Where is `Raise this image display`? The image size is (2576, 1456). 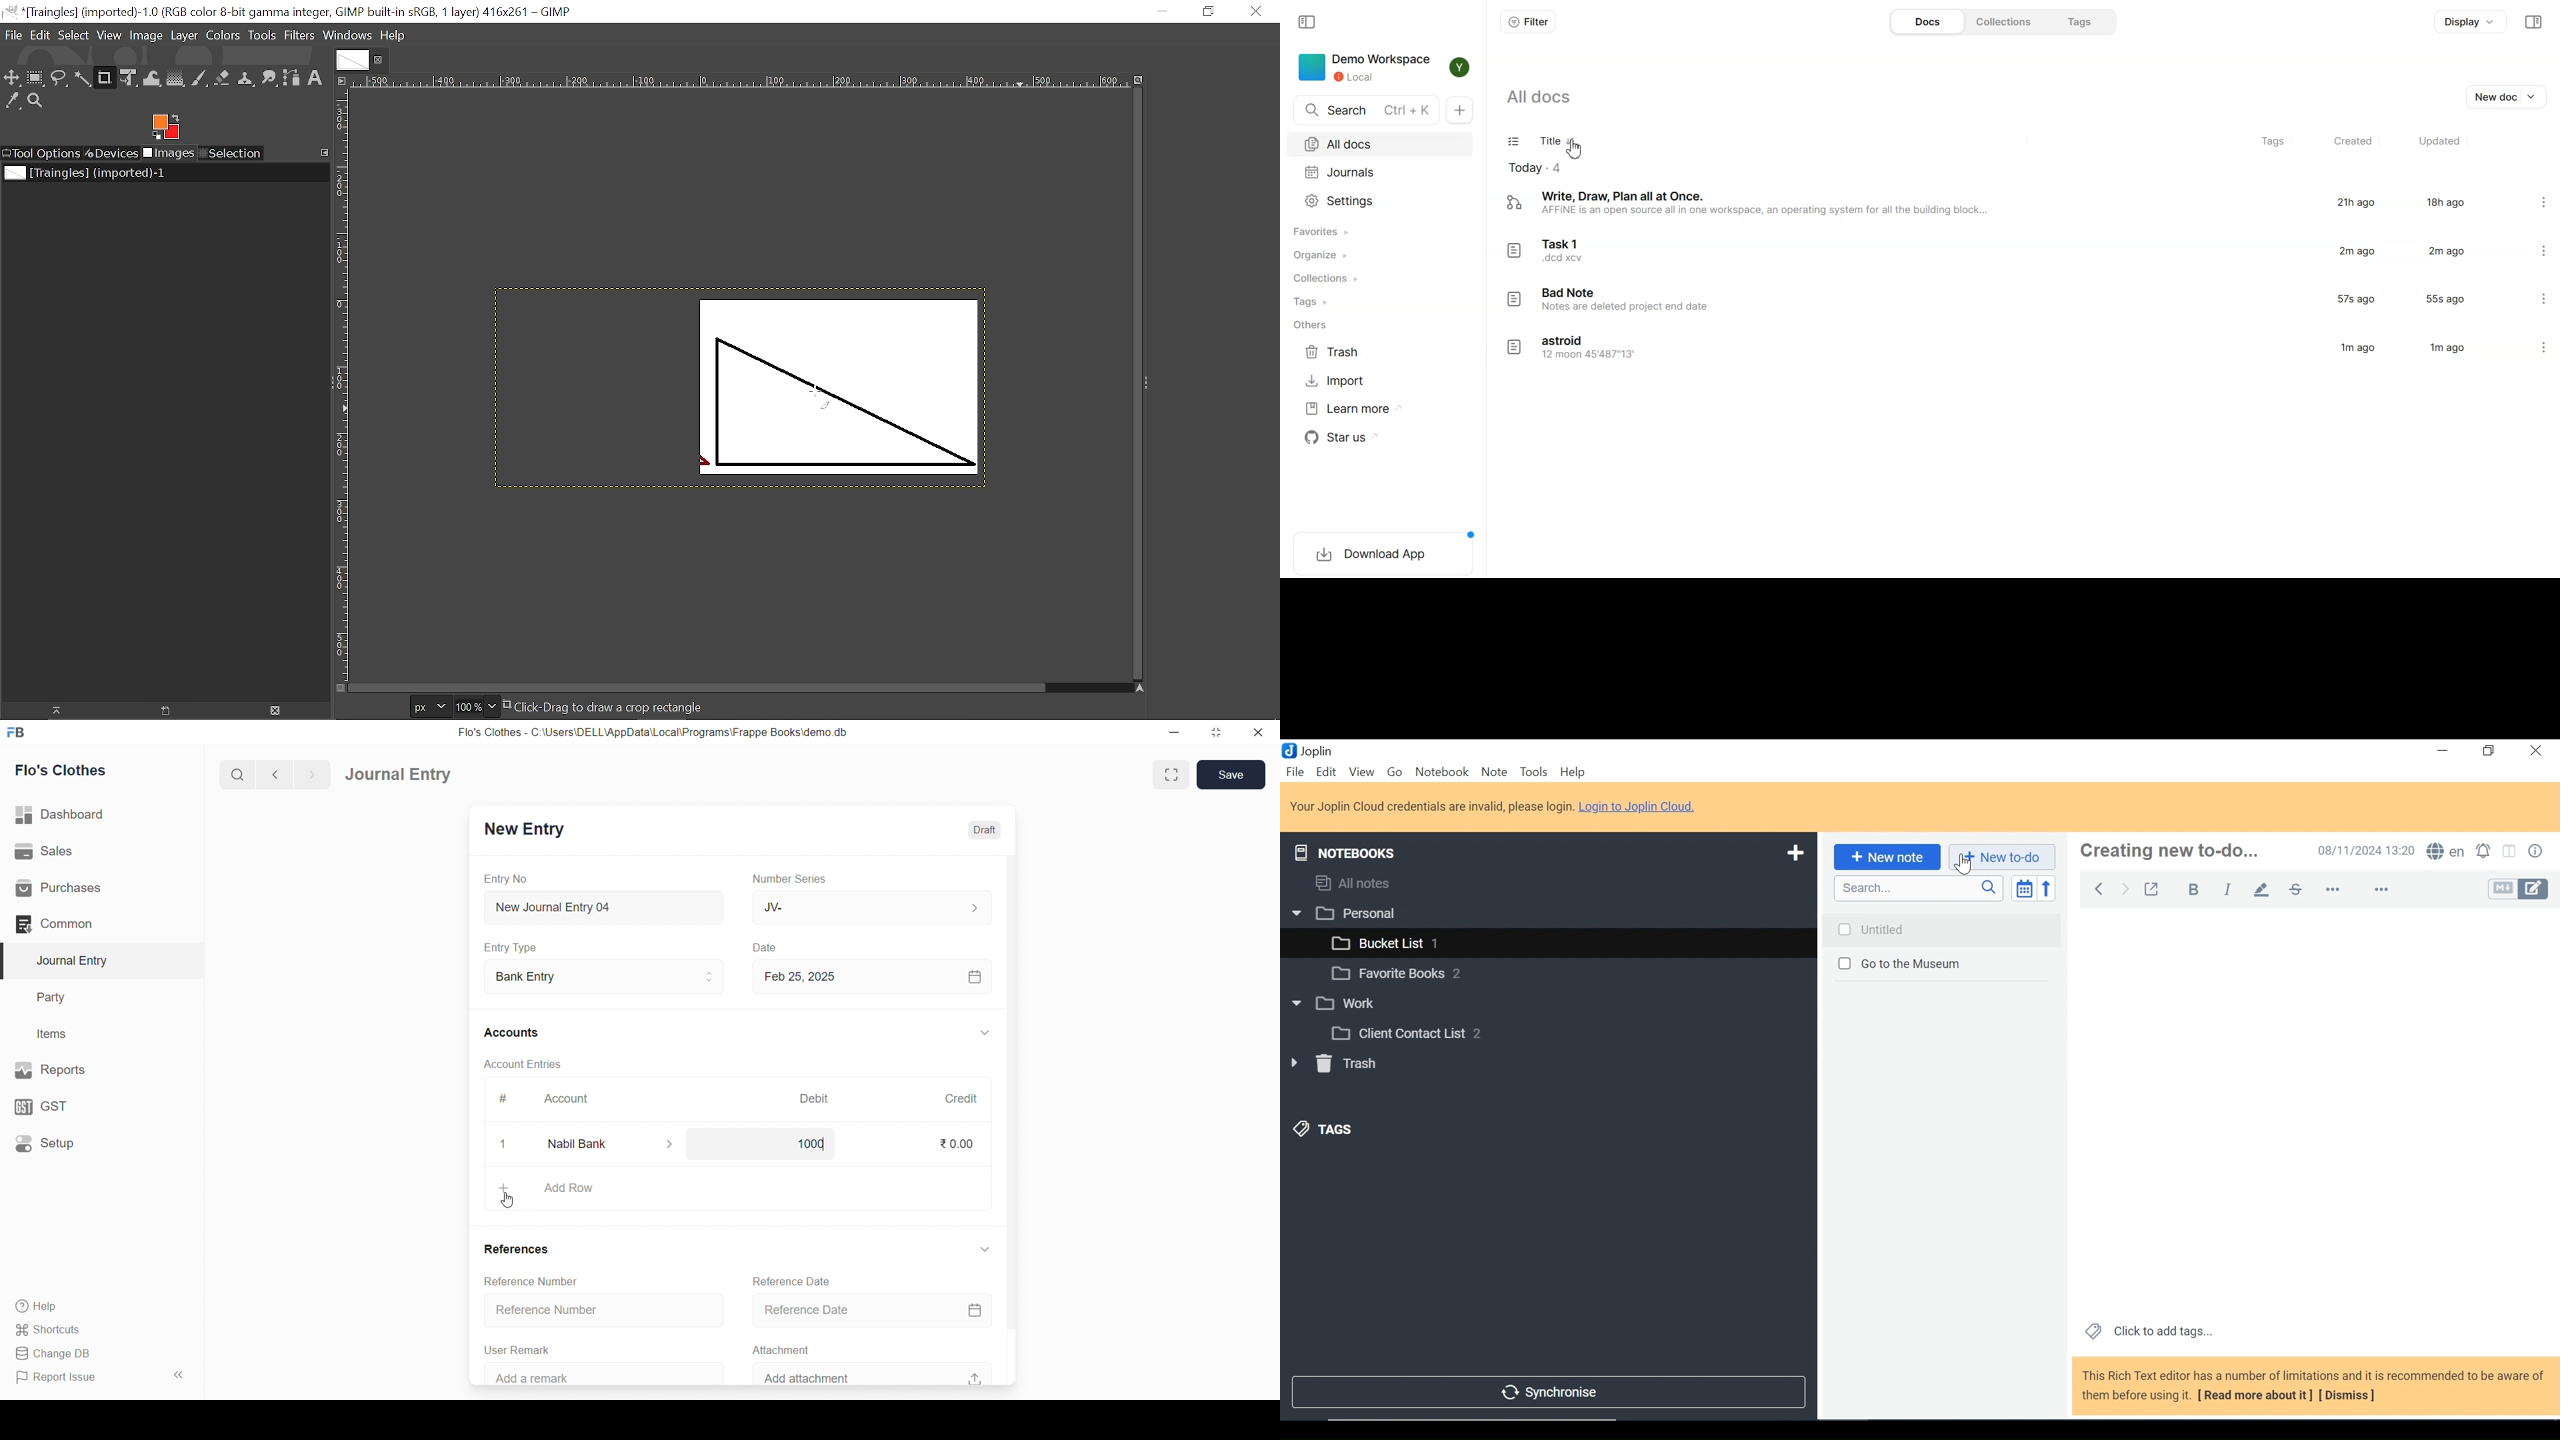 Raise this image display is located at coordinates (54, 710).